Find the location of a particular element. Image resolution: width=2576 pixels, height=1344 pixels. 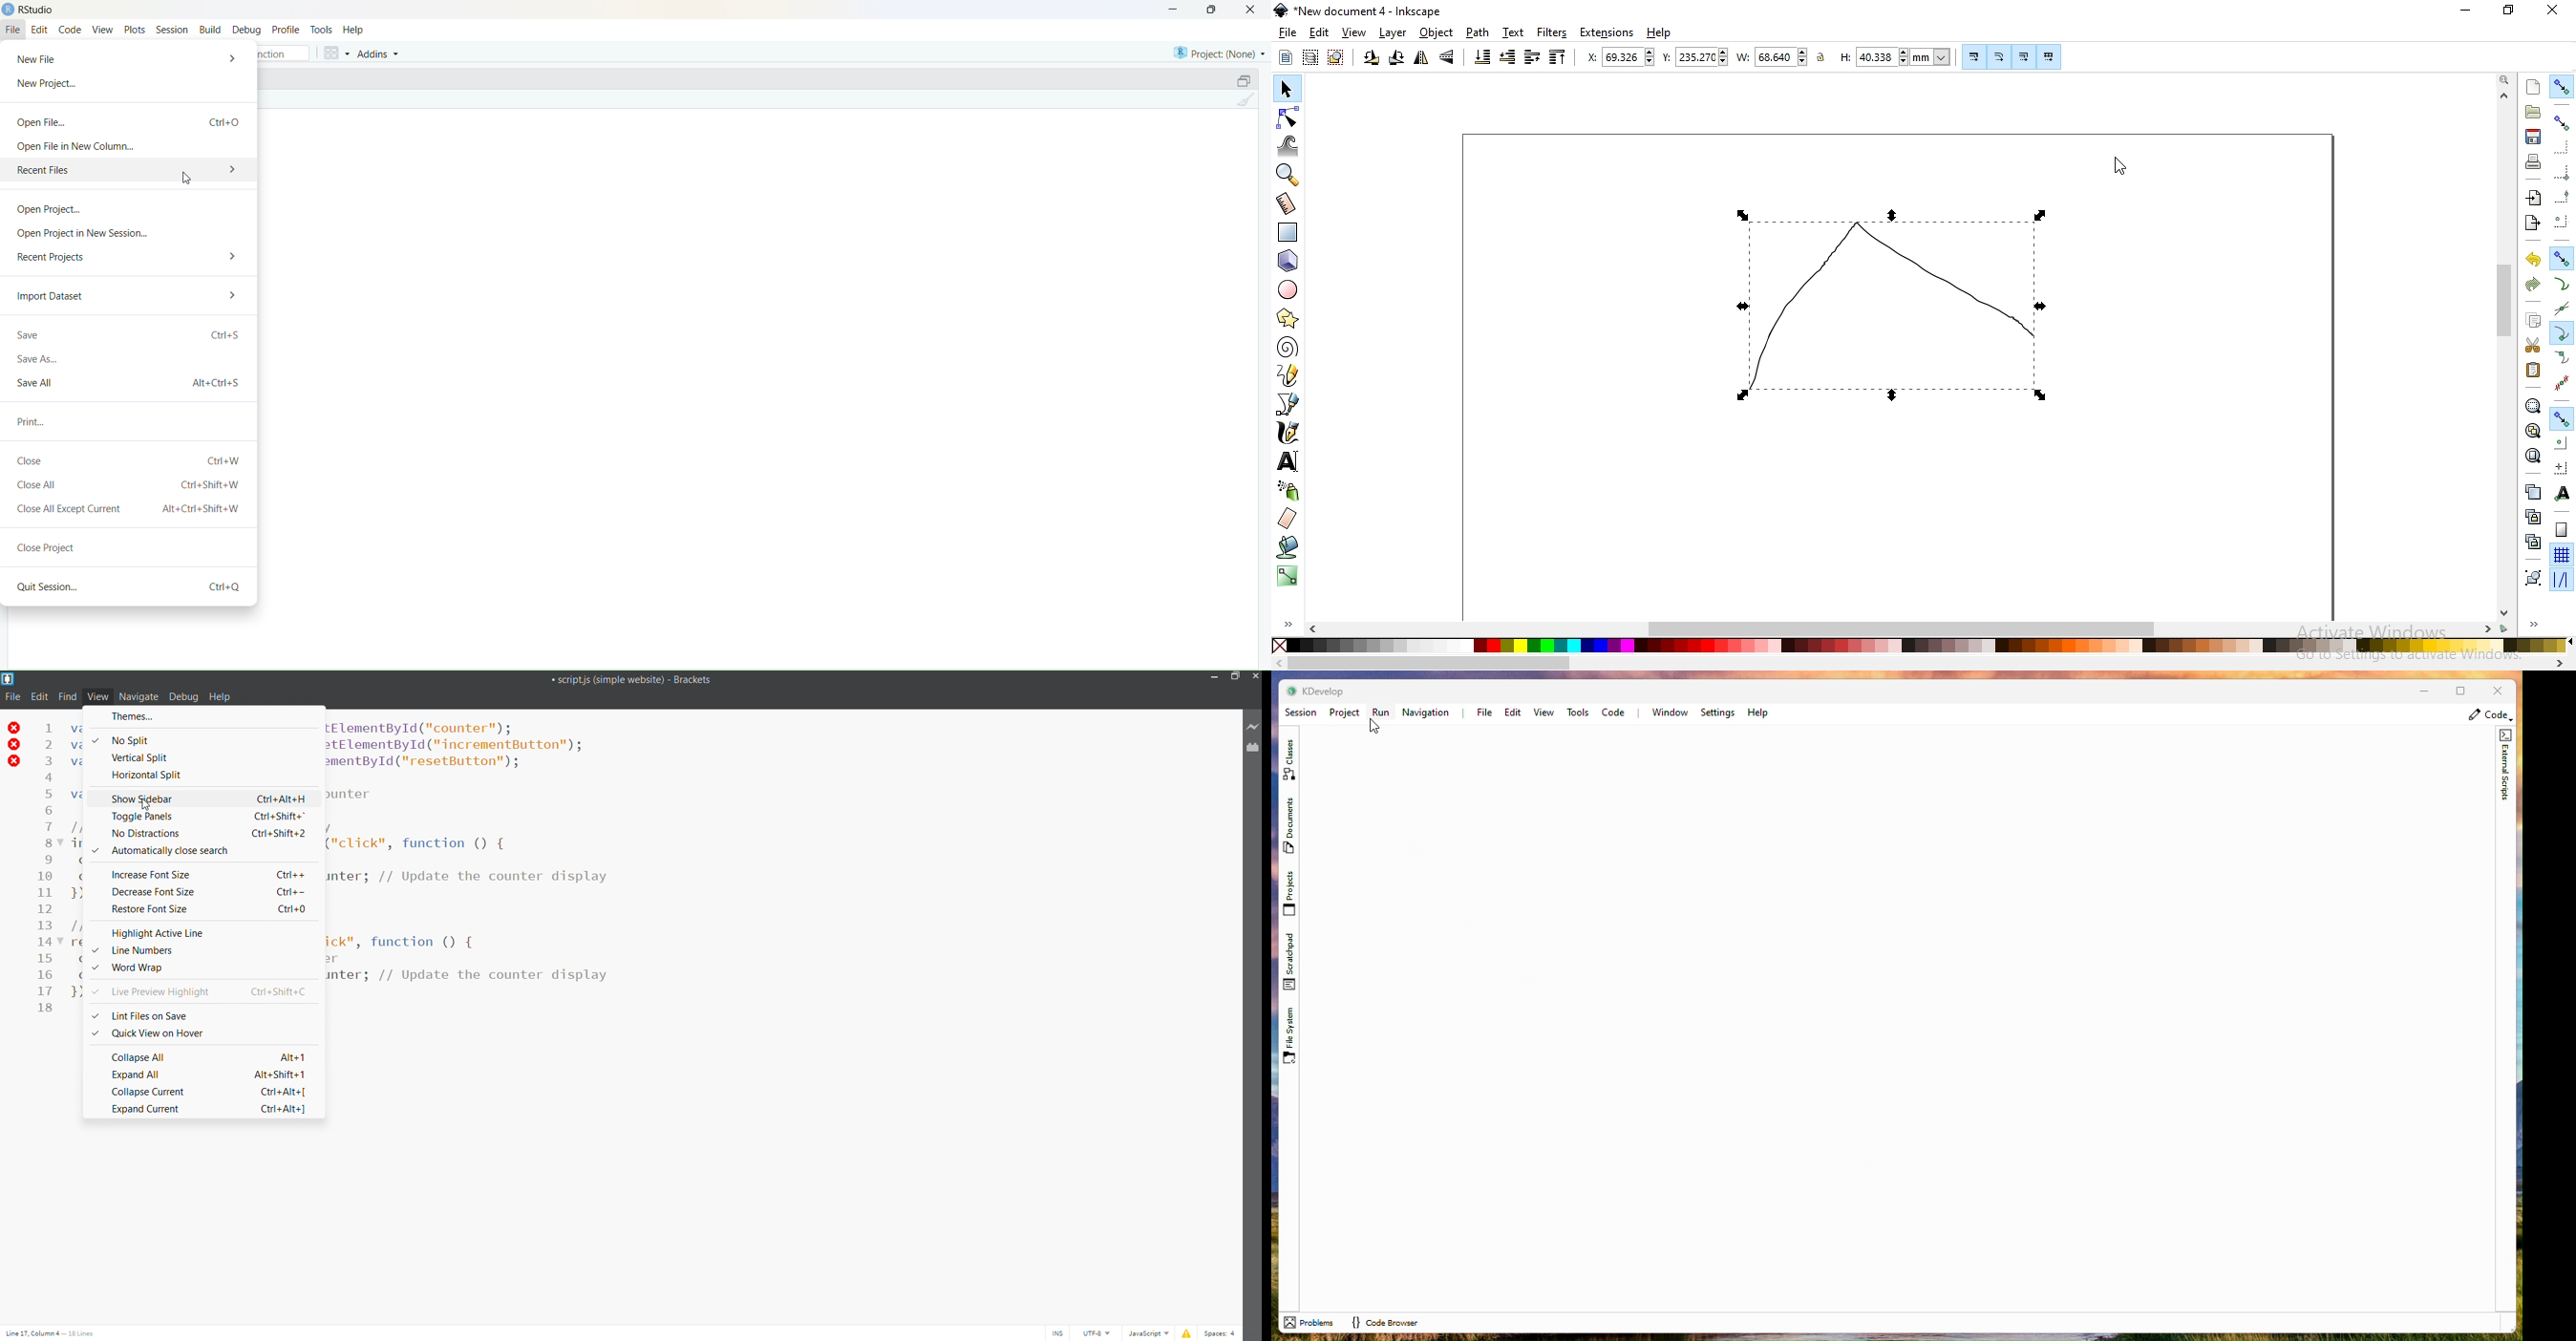

find is located at coordinates (68, 697).